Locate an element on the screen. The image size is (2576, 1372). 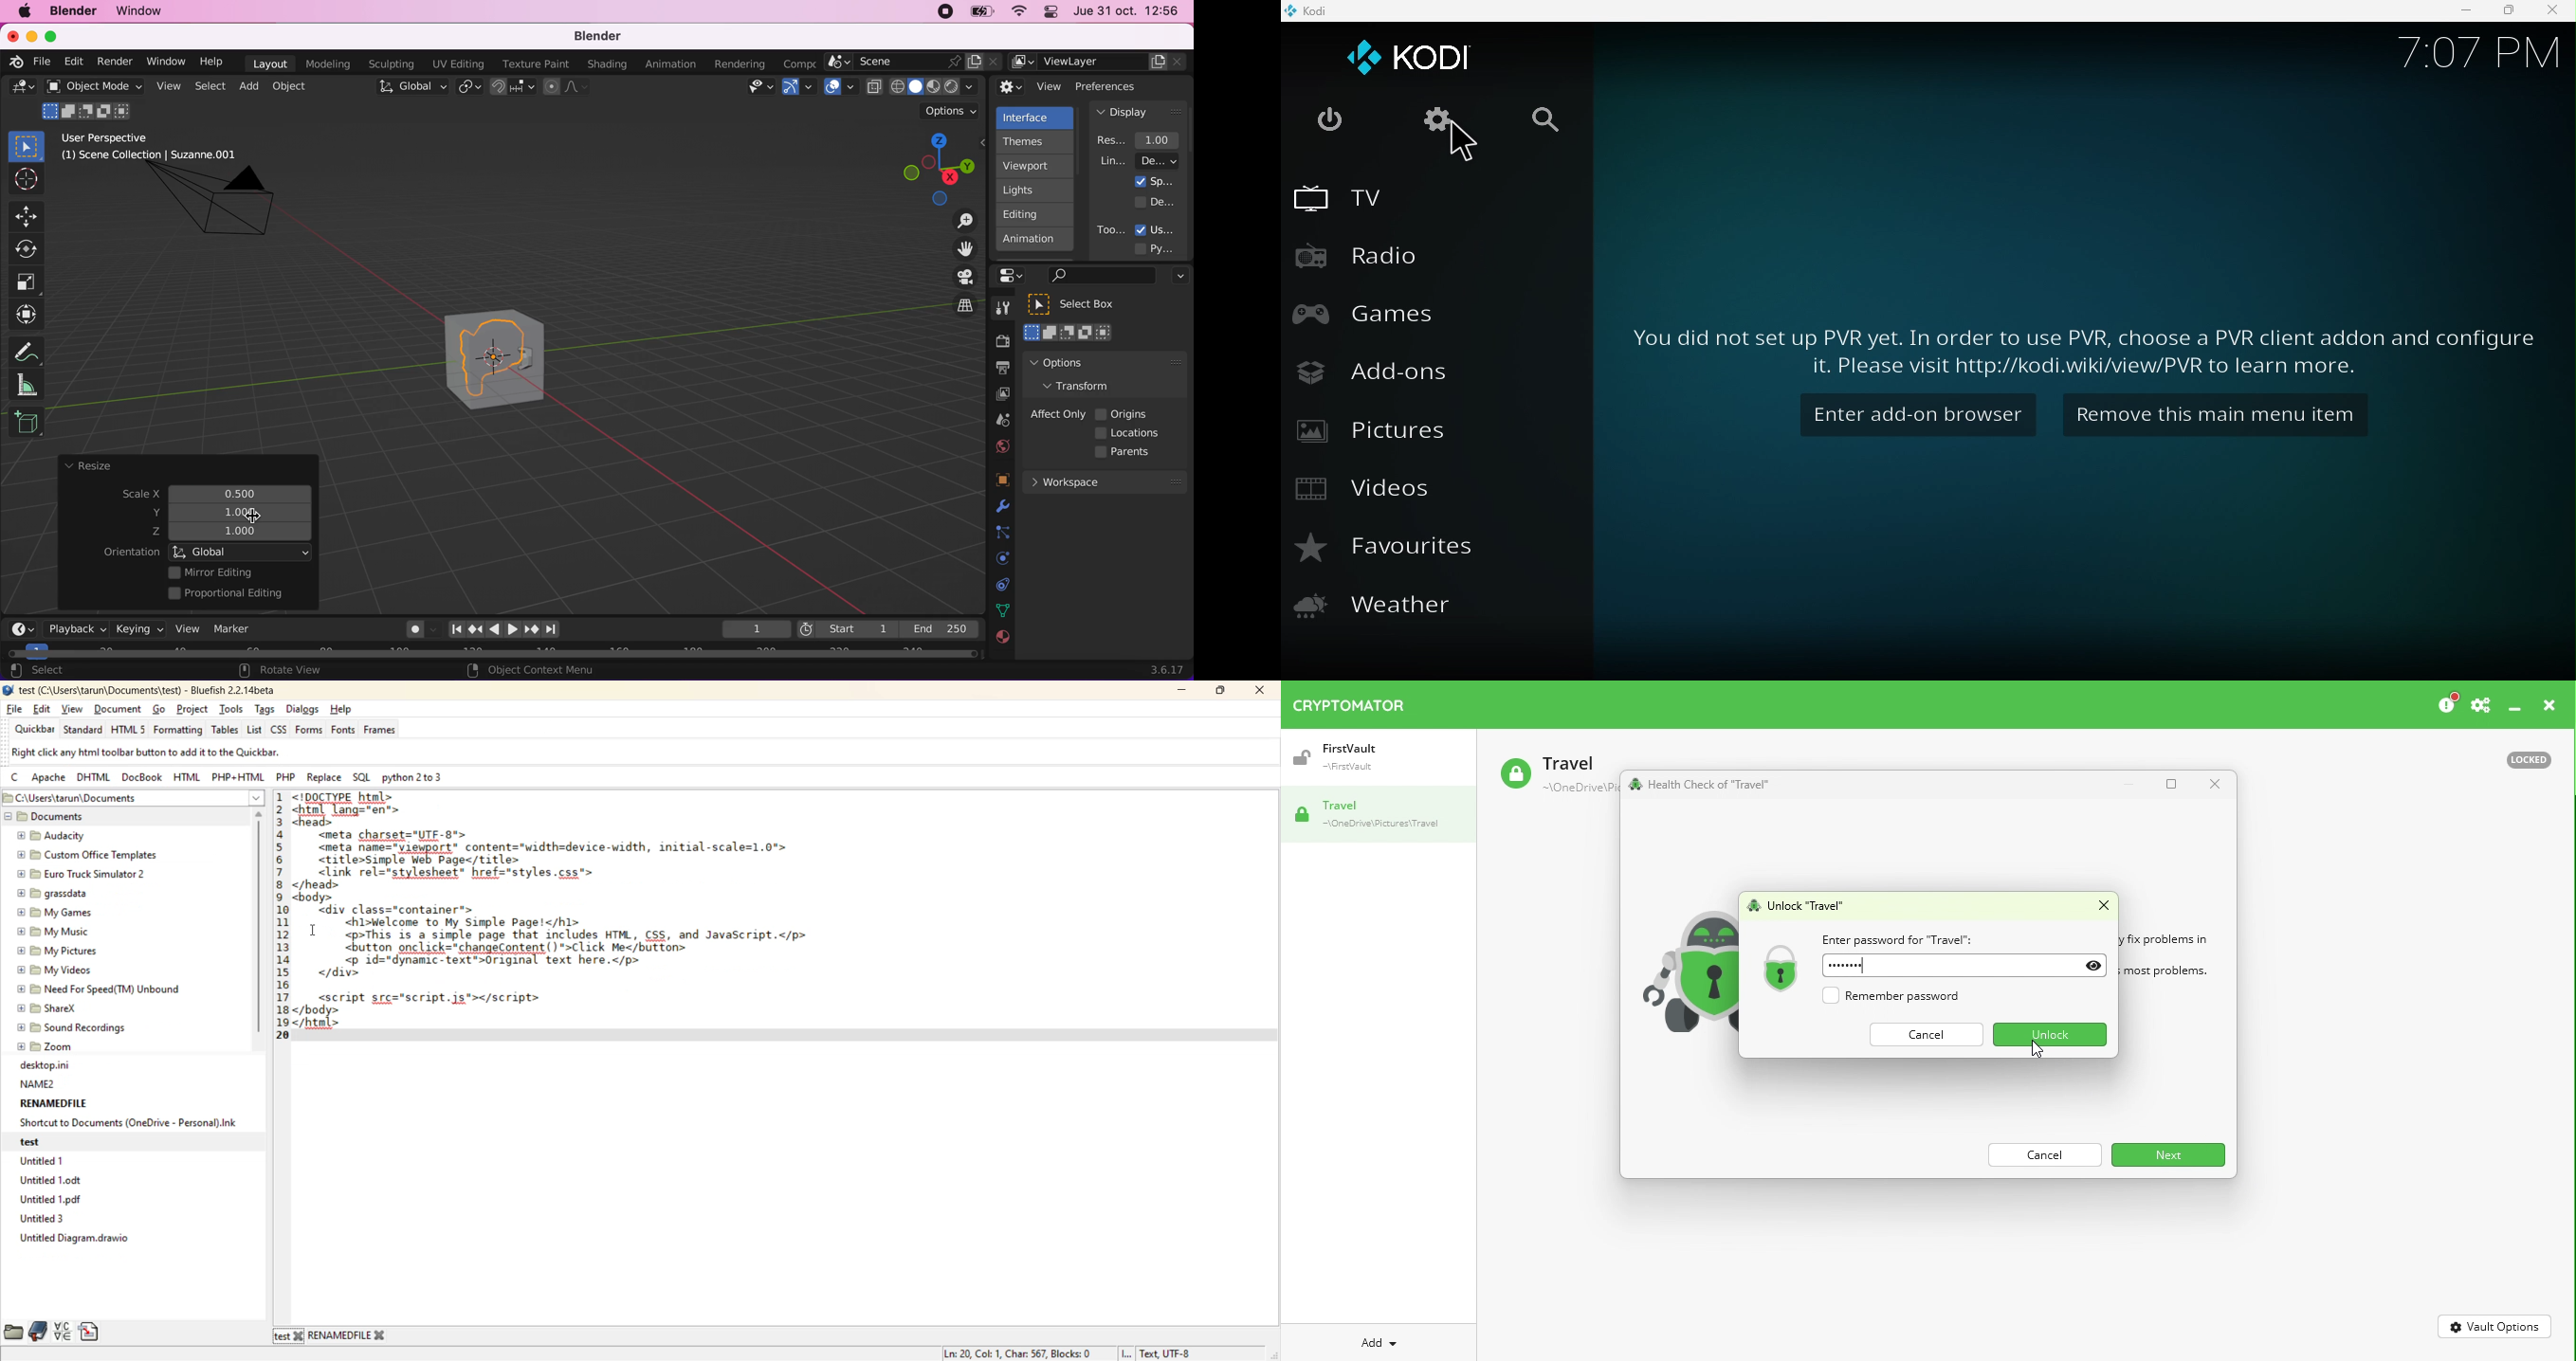
move the view is located at coordinates (959, 249).